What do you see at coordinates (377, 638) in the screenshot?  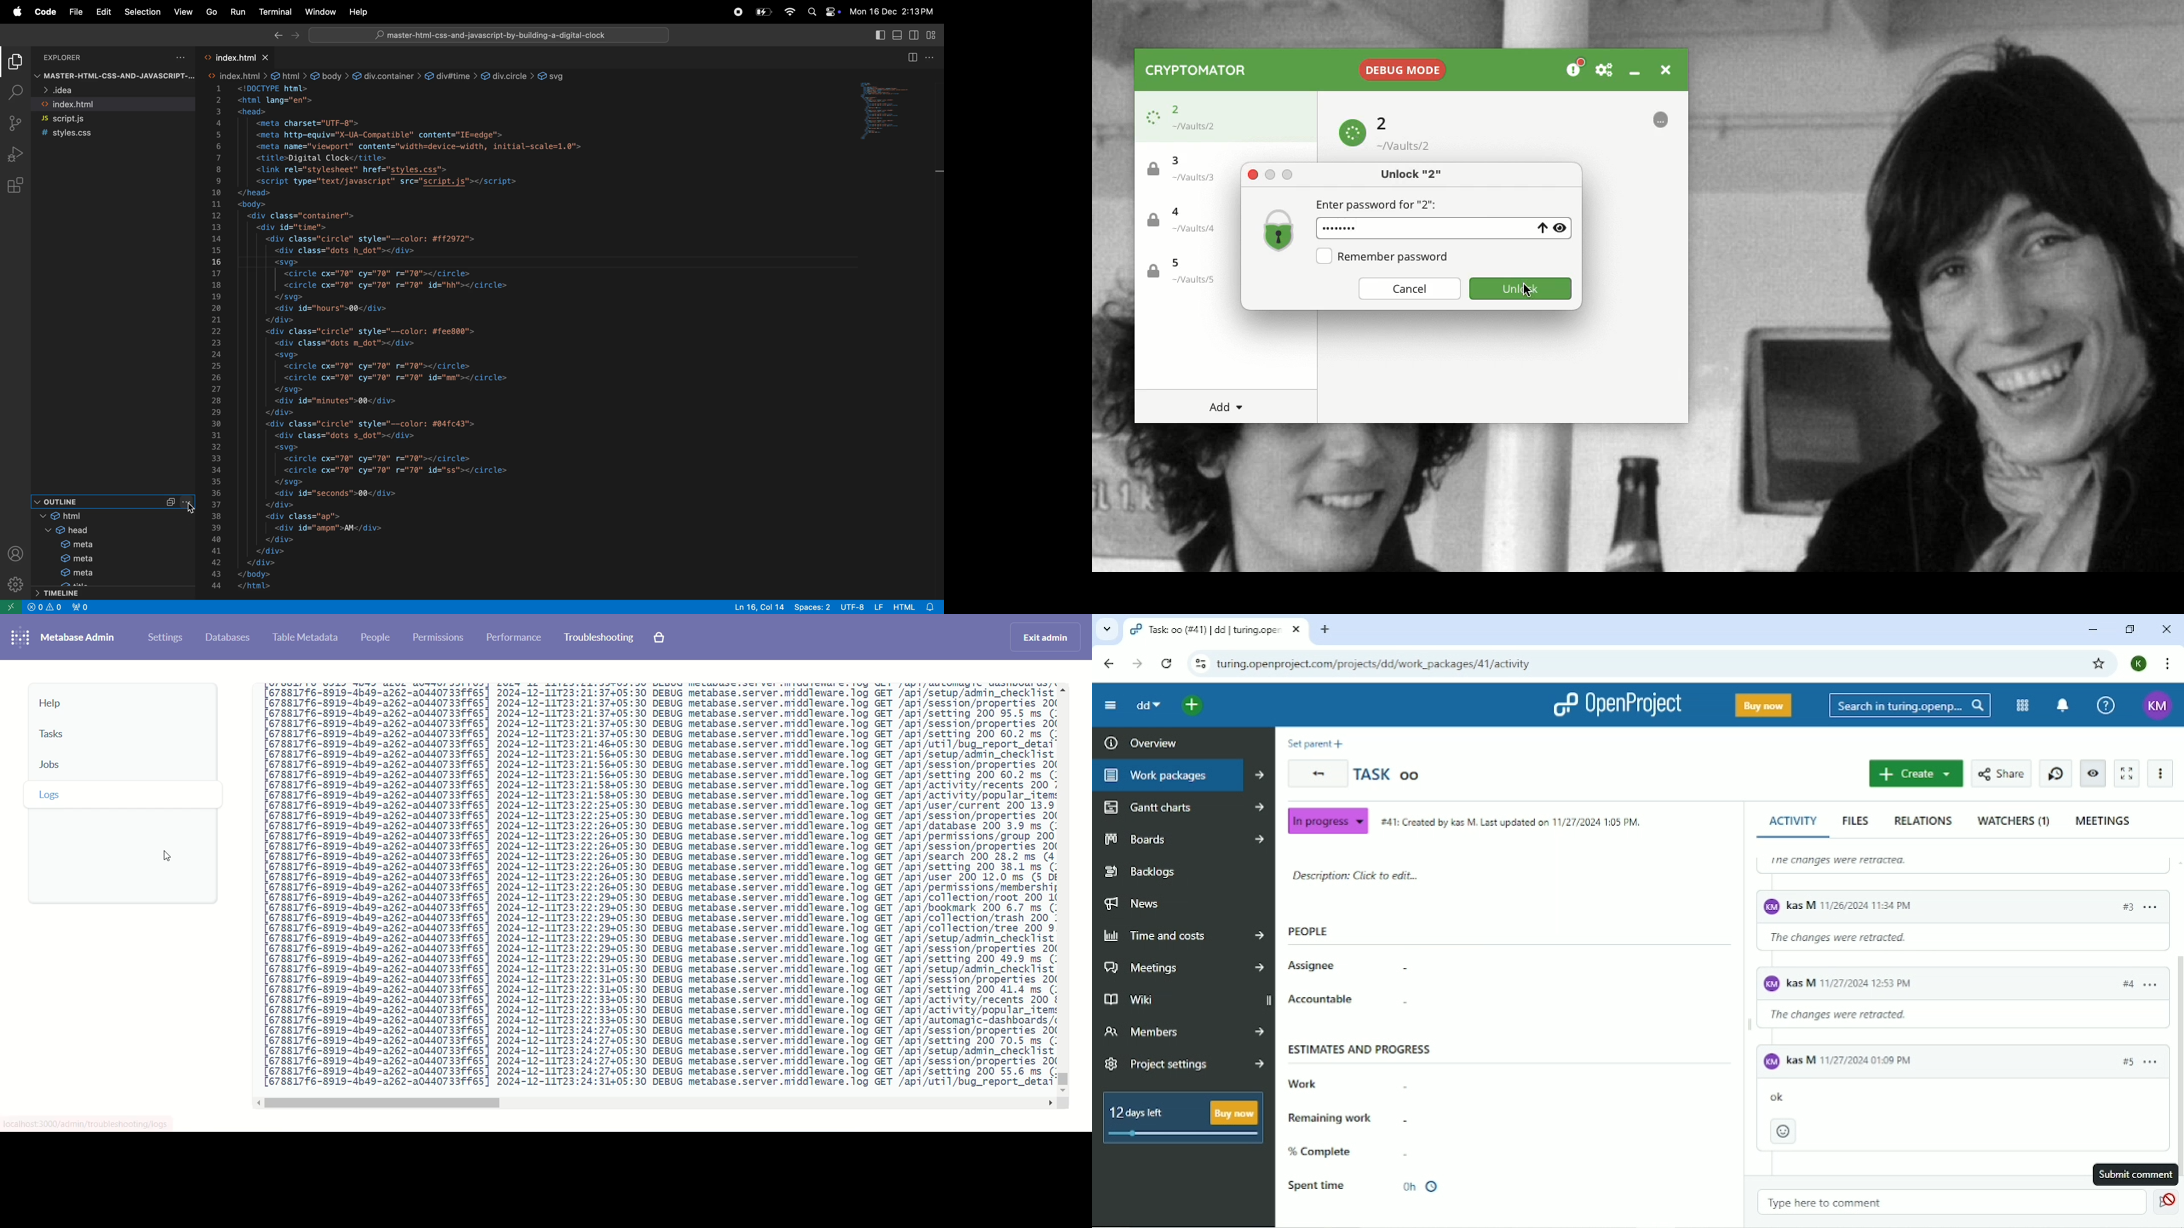 I see `people` at bounding box center [377, 638].